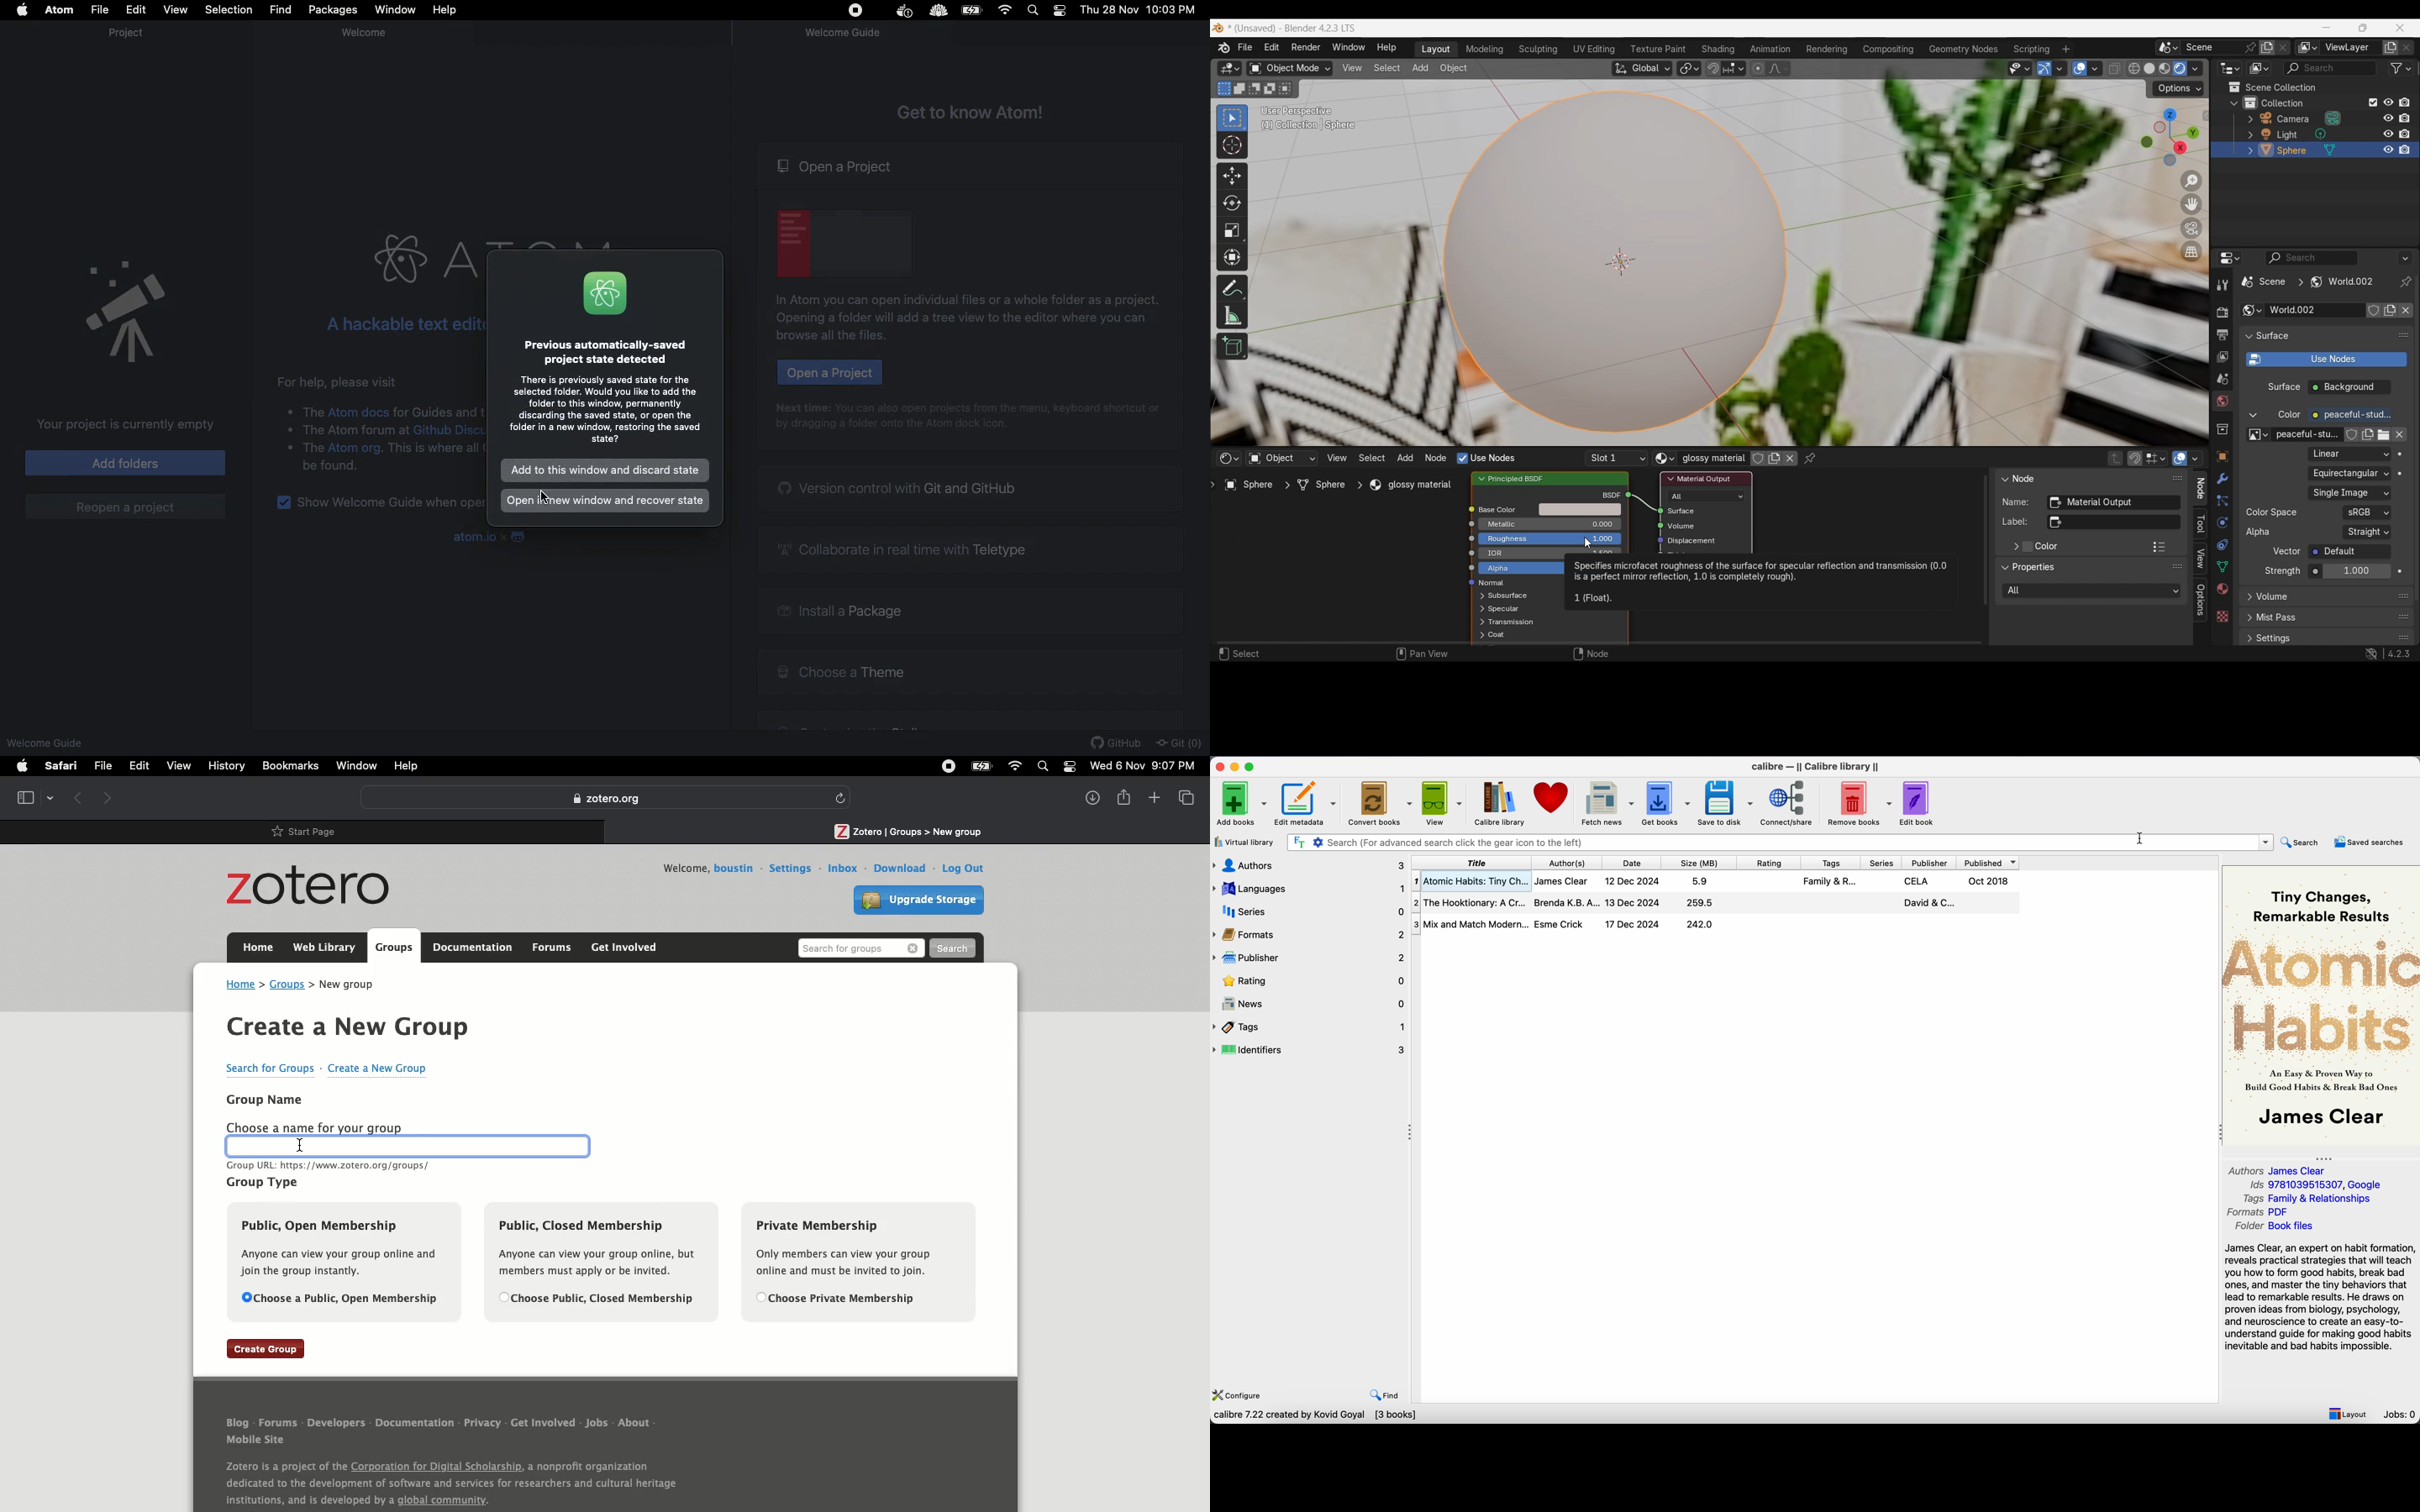 The image size is (2436, 1512). Describe the element at coordinates (313, 887) in the screenshot. I see `Zotero` at that location.